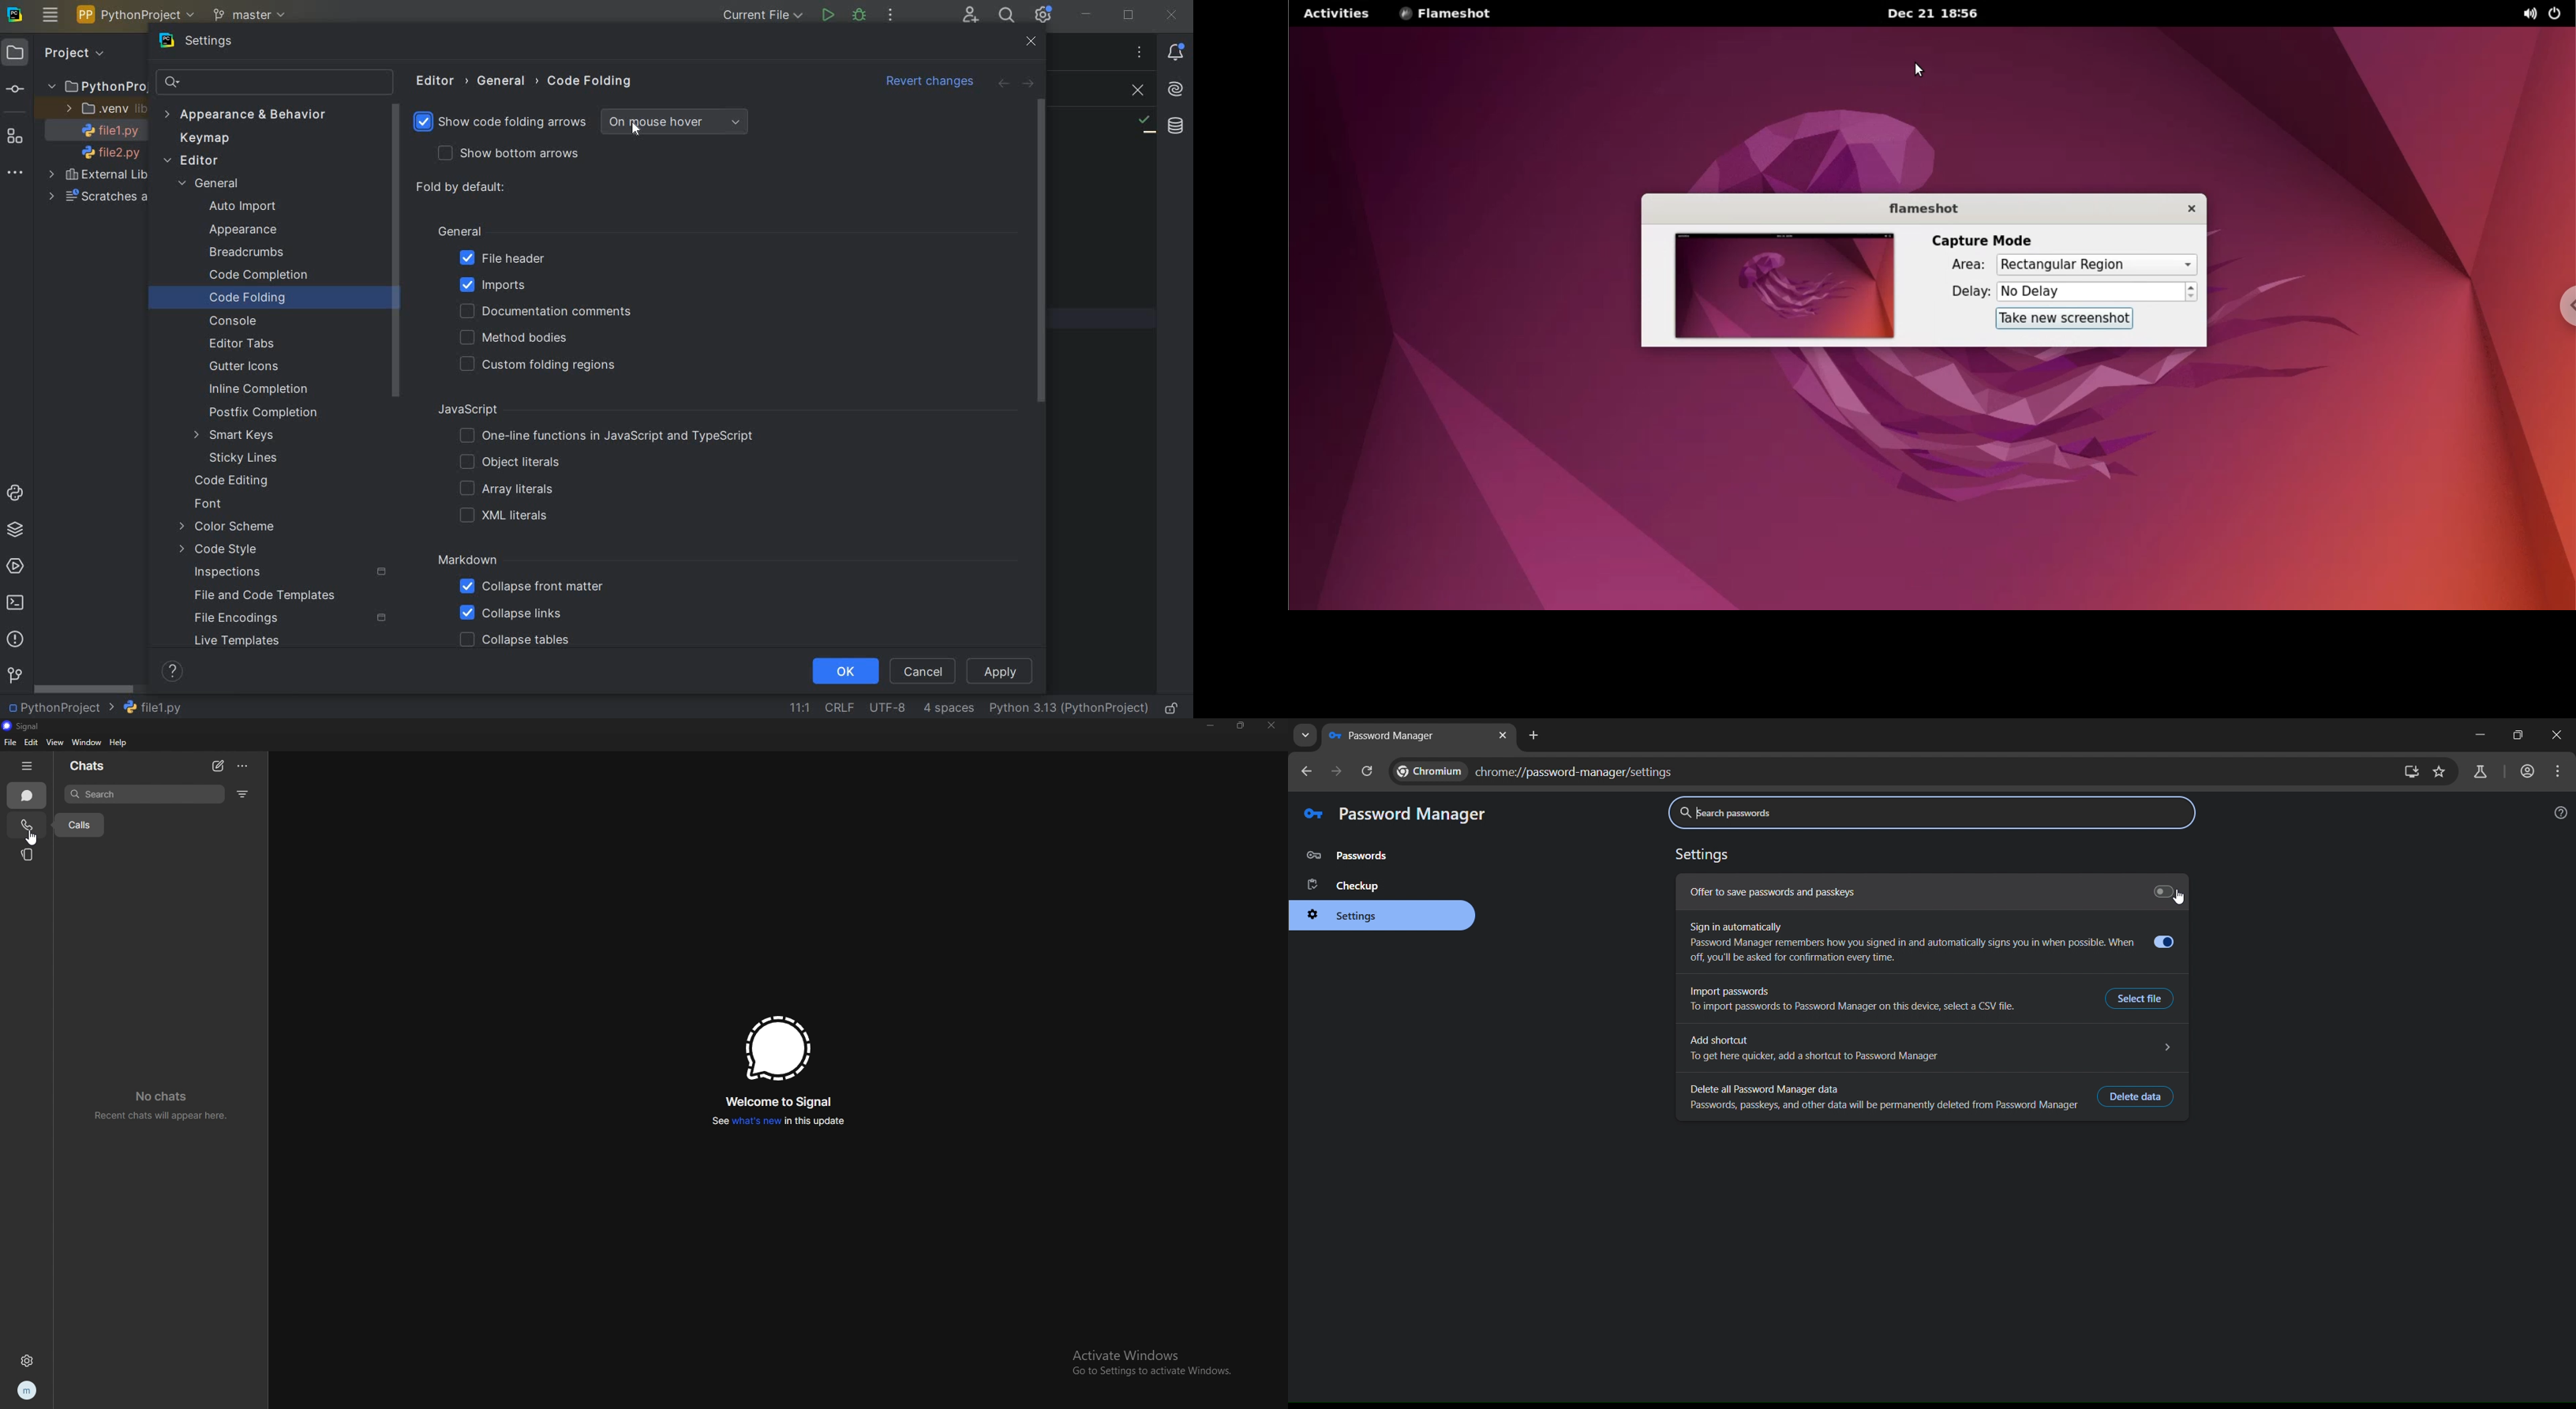 The height and width of the screenshot is (1428, 2576). What do you see at coordinates (262, 389) in the screenshot?
I see `INLINE COMPLETION` at bounding box center [262, 389].